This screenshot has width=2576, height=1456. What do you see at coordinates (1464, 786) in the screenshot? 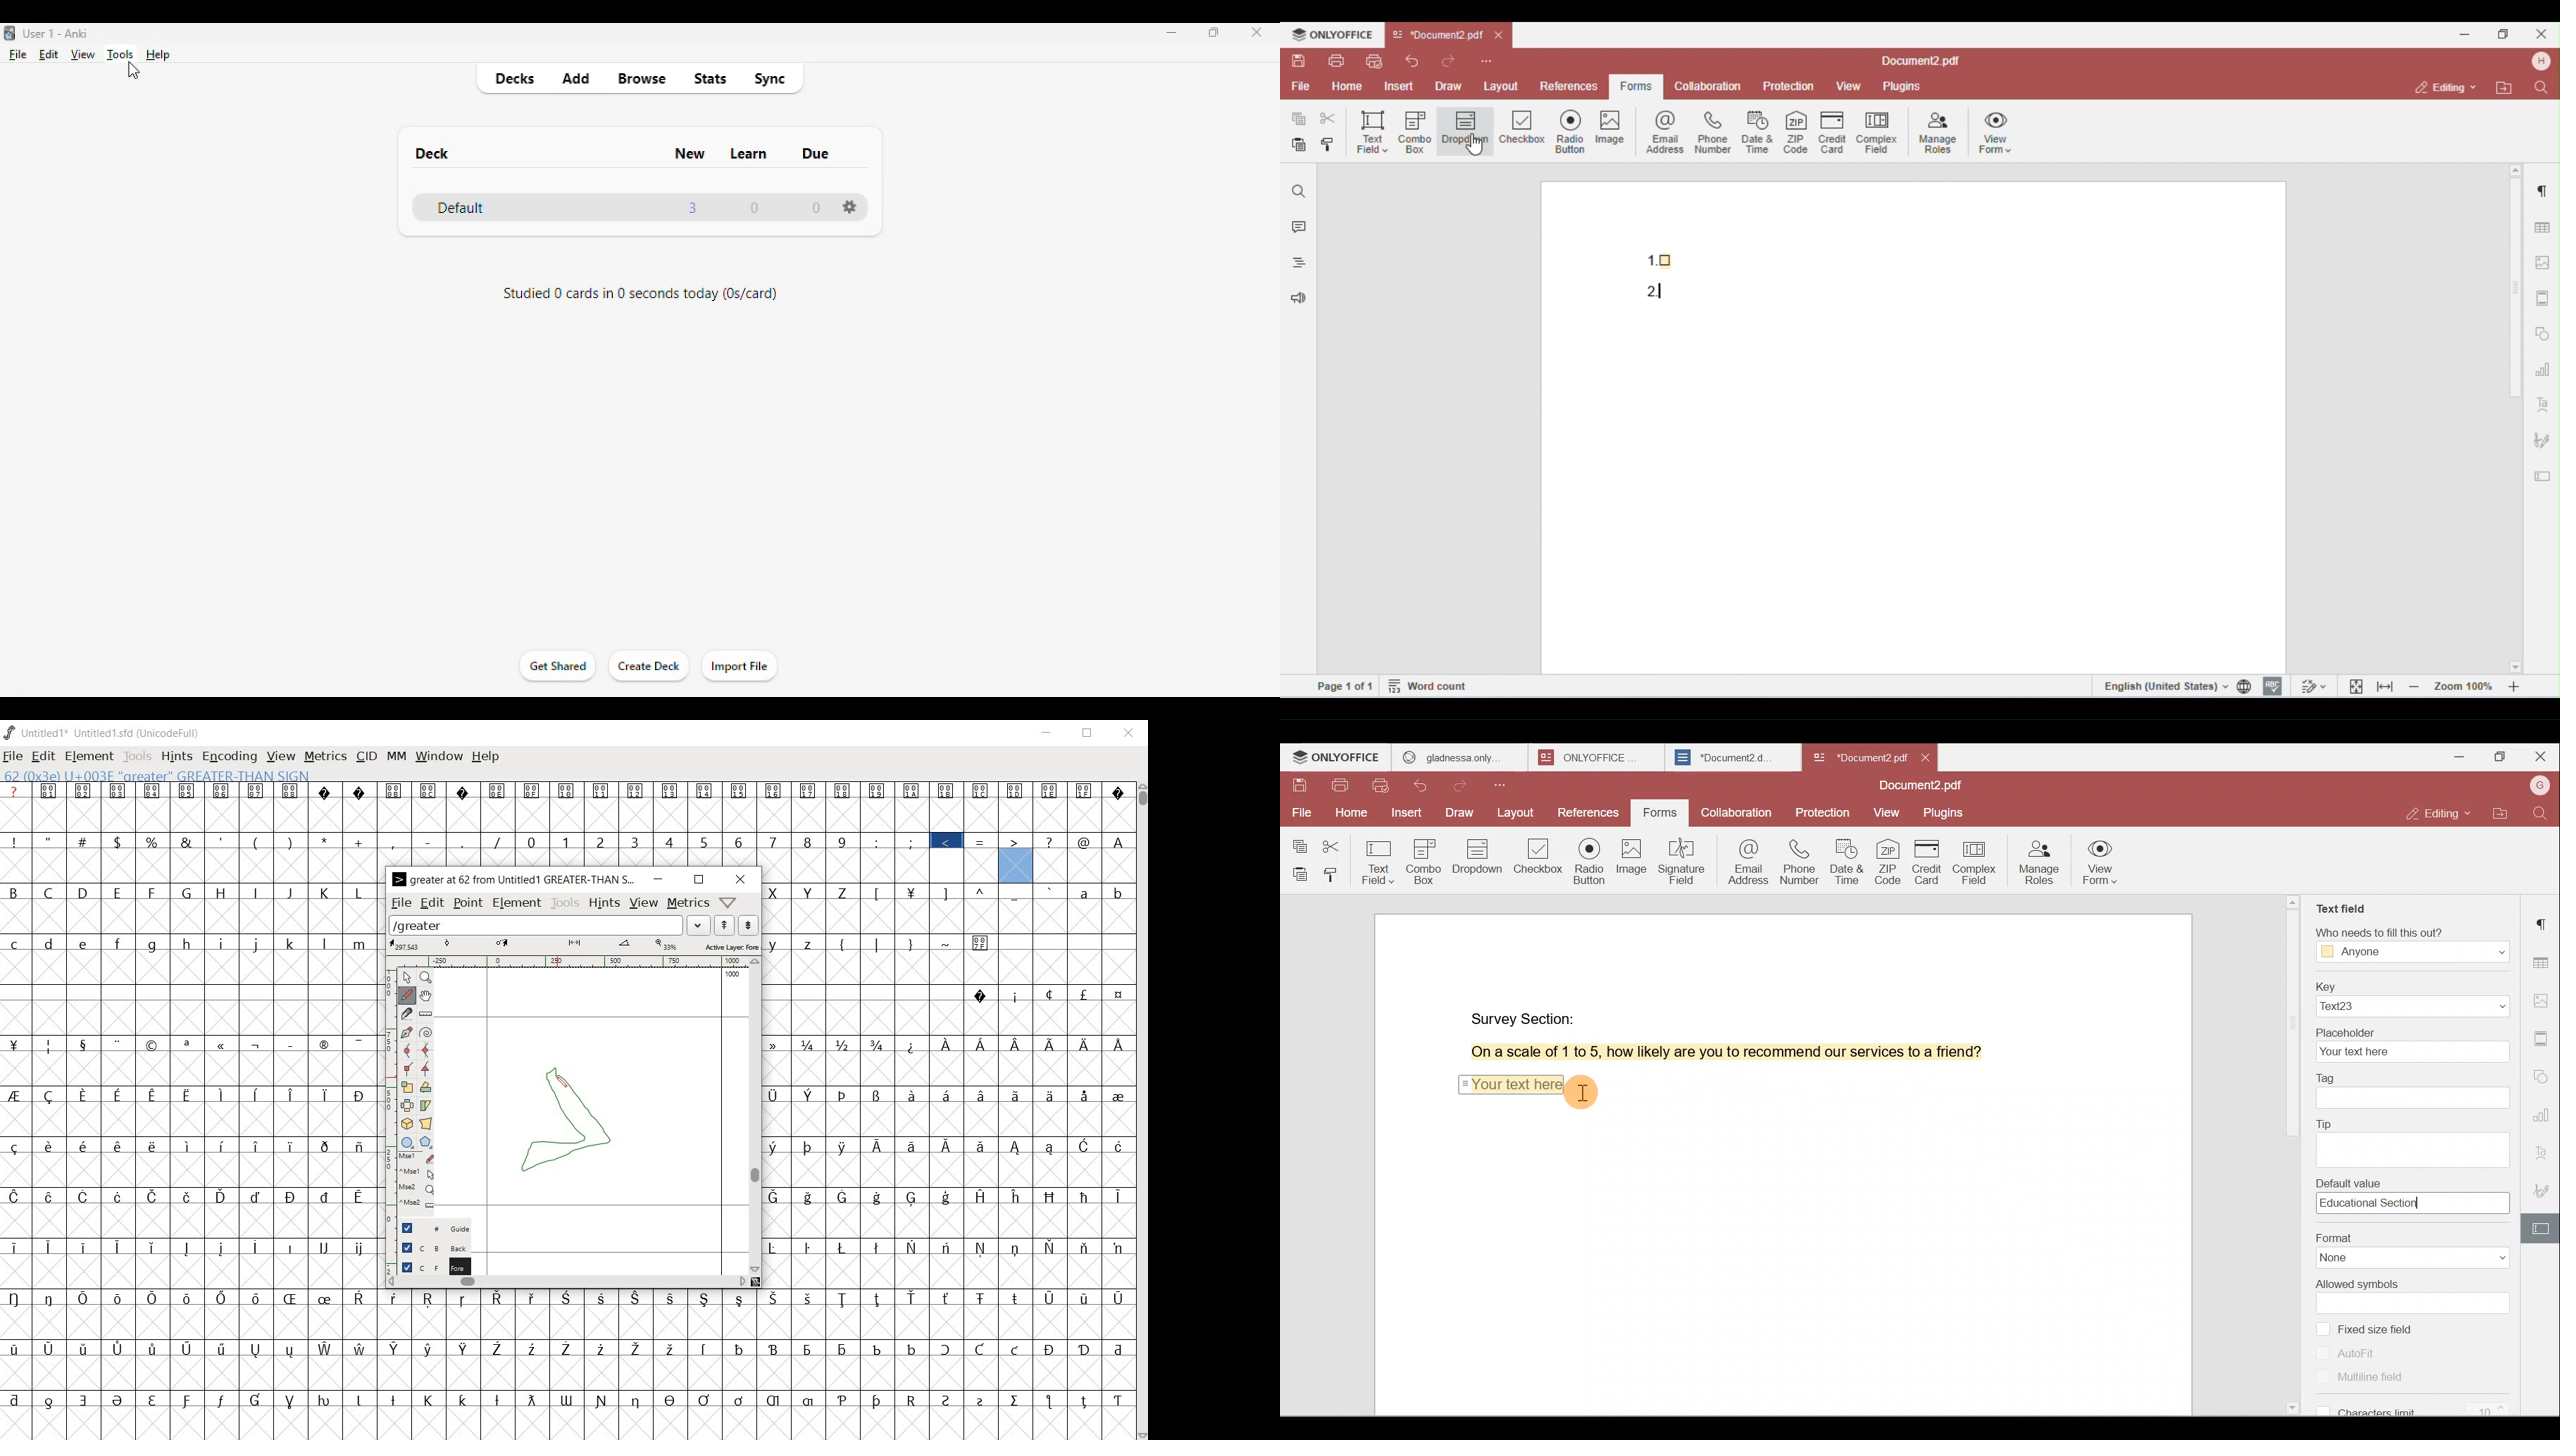
I see `Redo` at bounding box center [1464, 786].